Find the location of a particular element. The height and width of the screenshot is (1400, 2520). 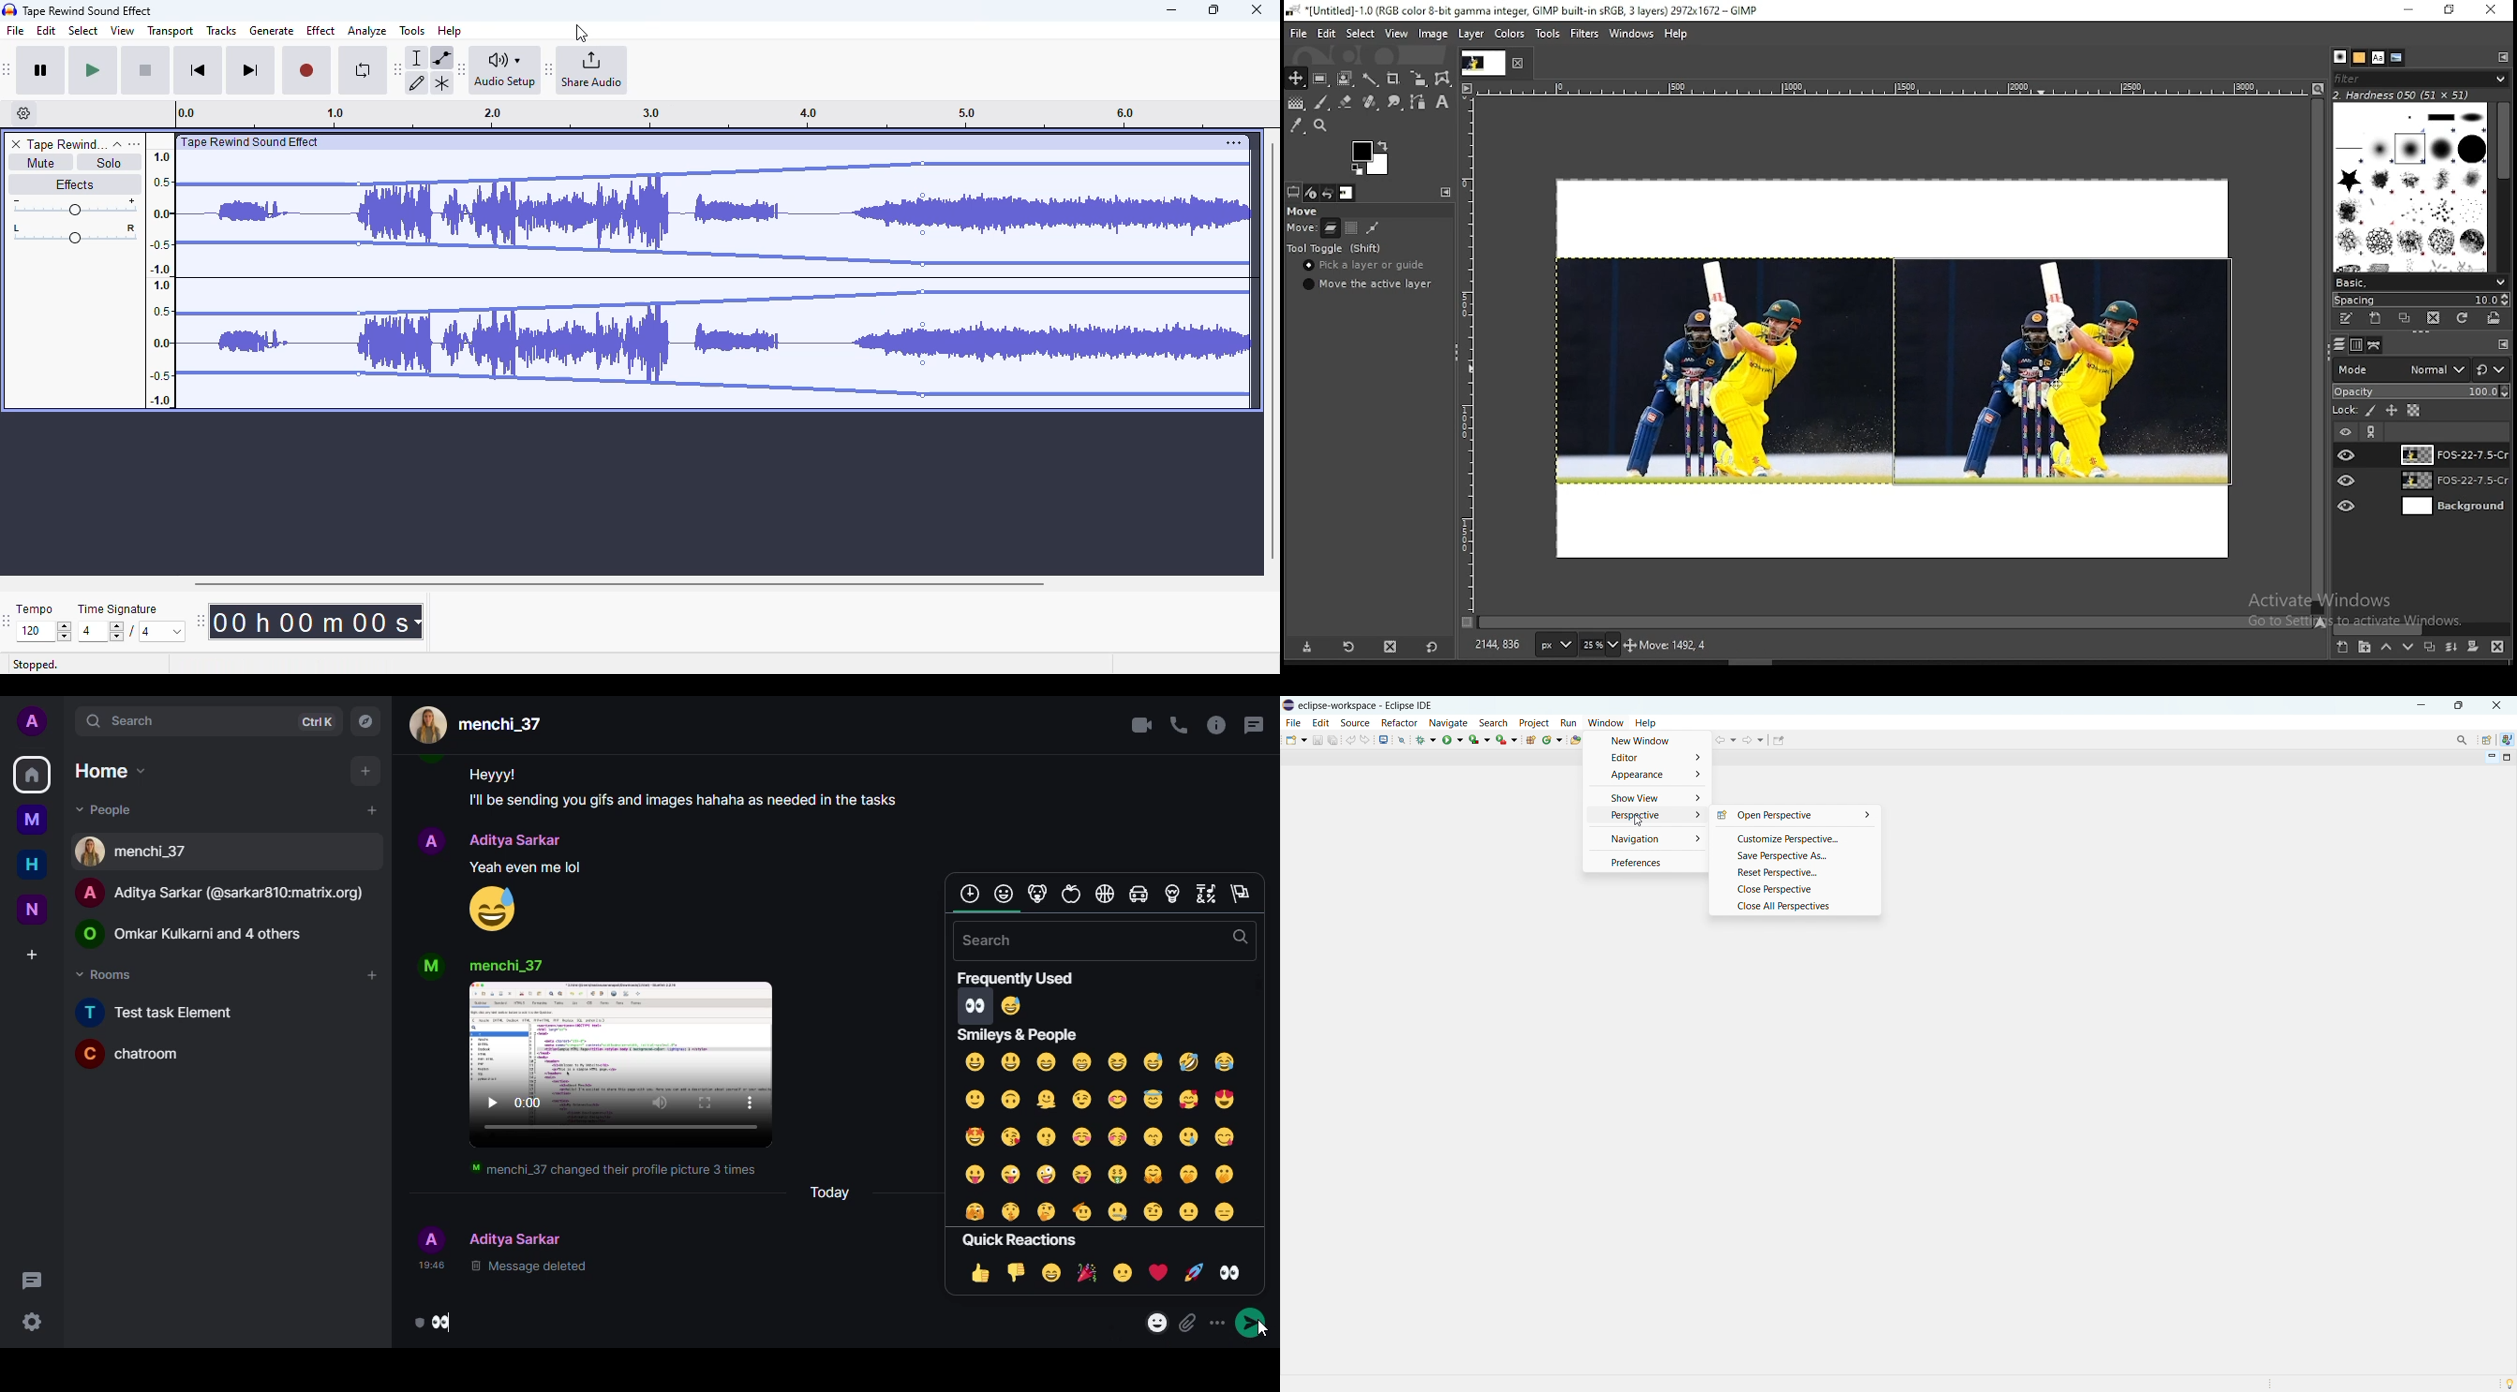

today is located at coordinates (830, 1192).